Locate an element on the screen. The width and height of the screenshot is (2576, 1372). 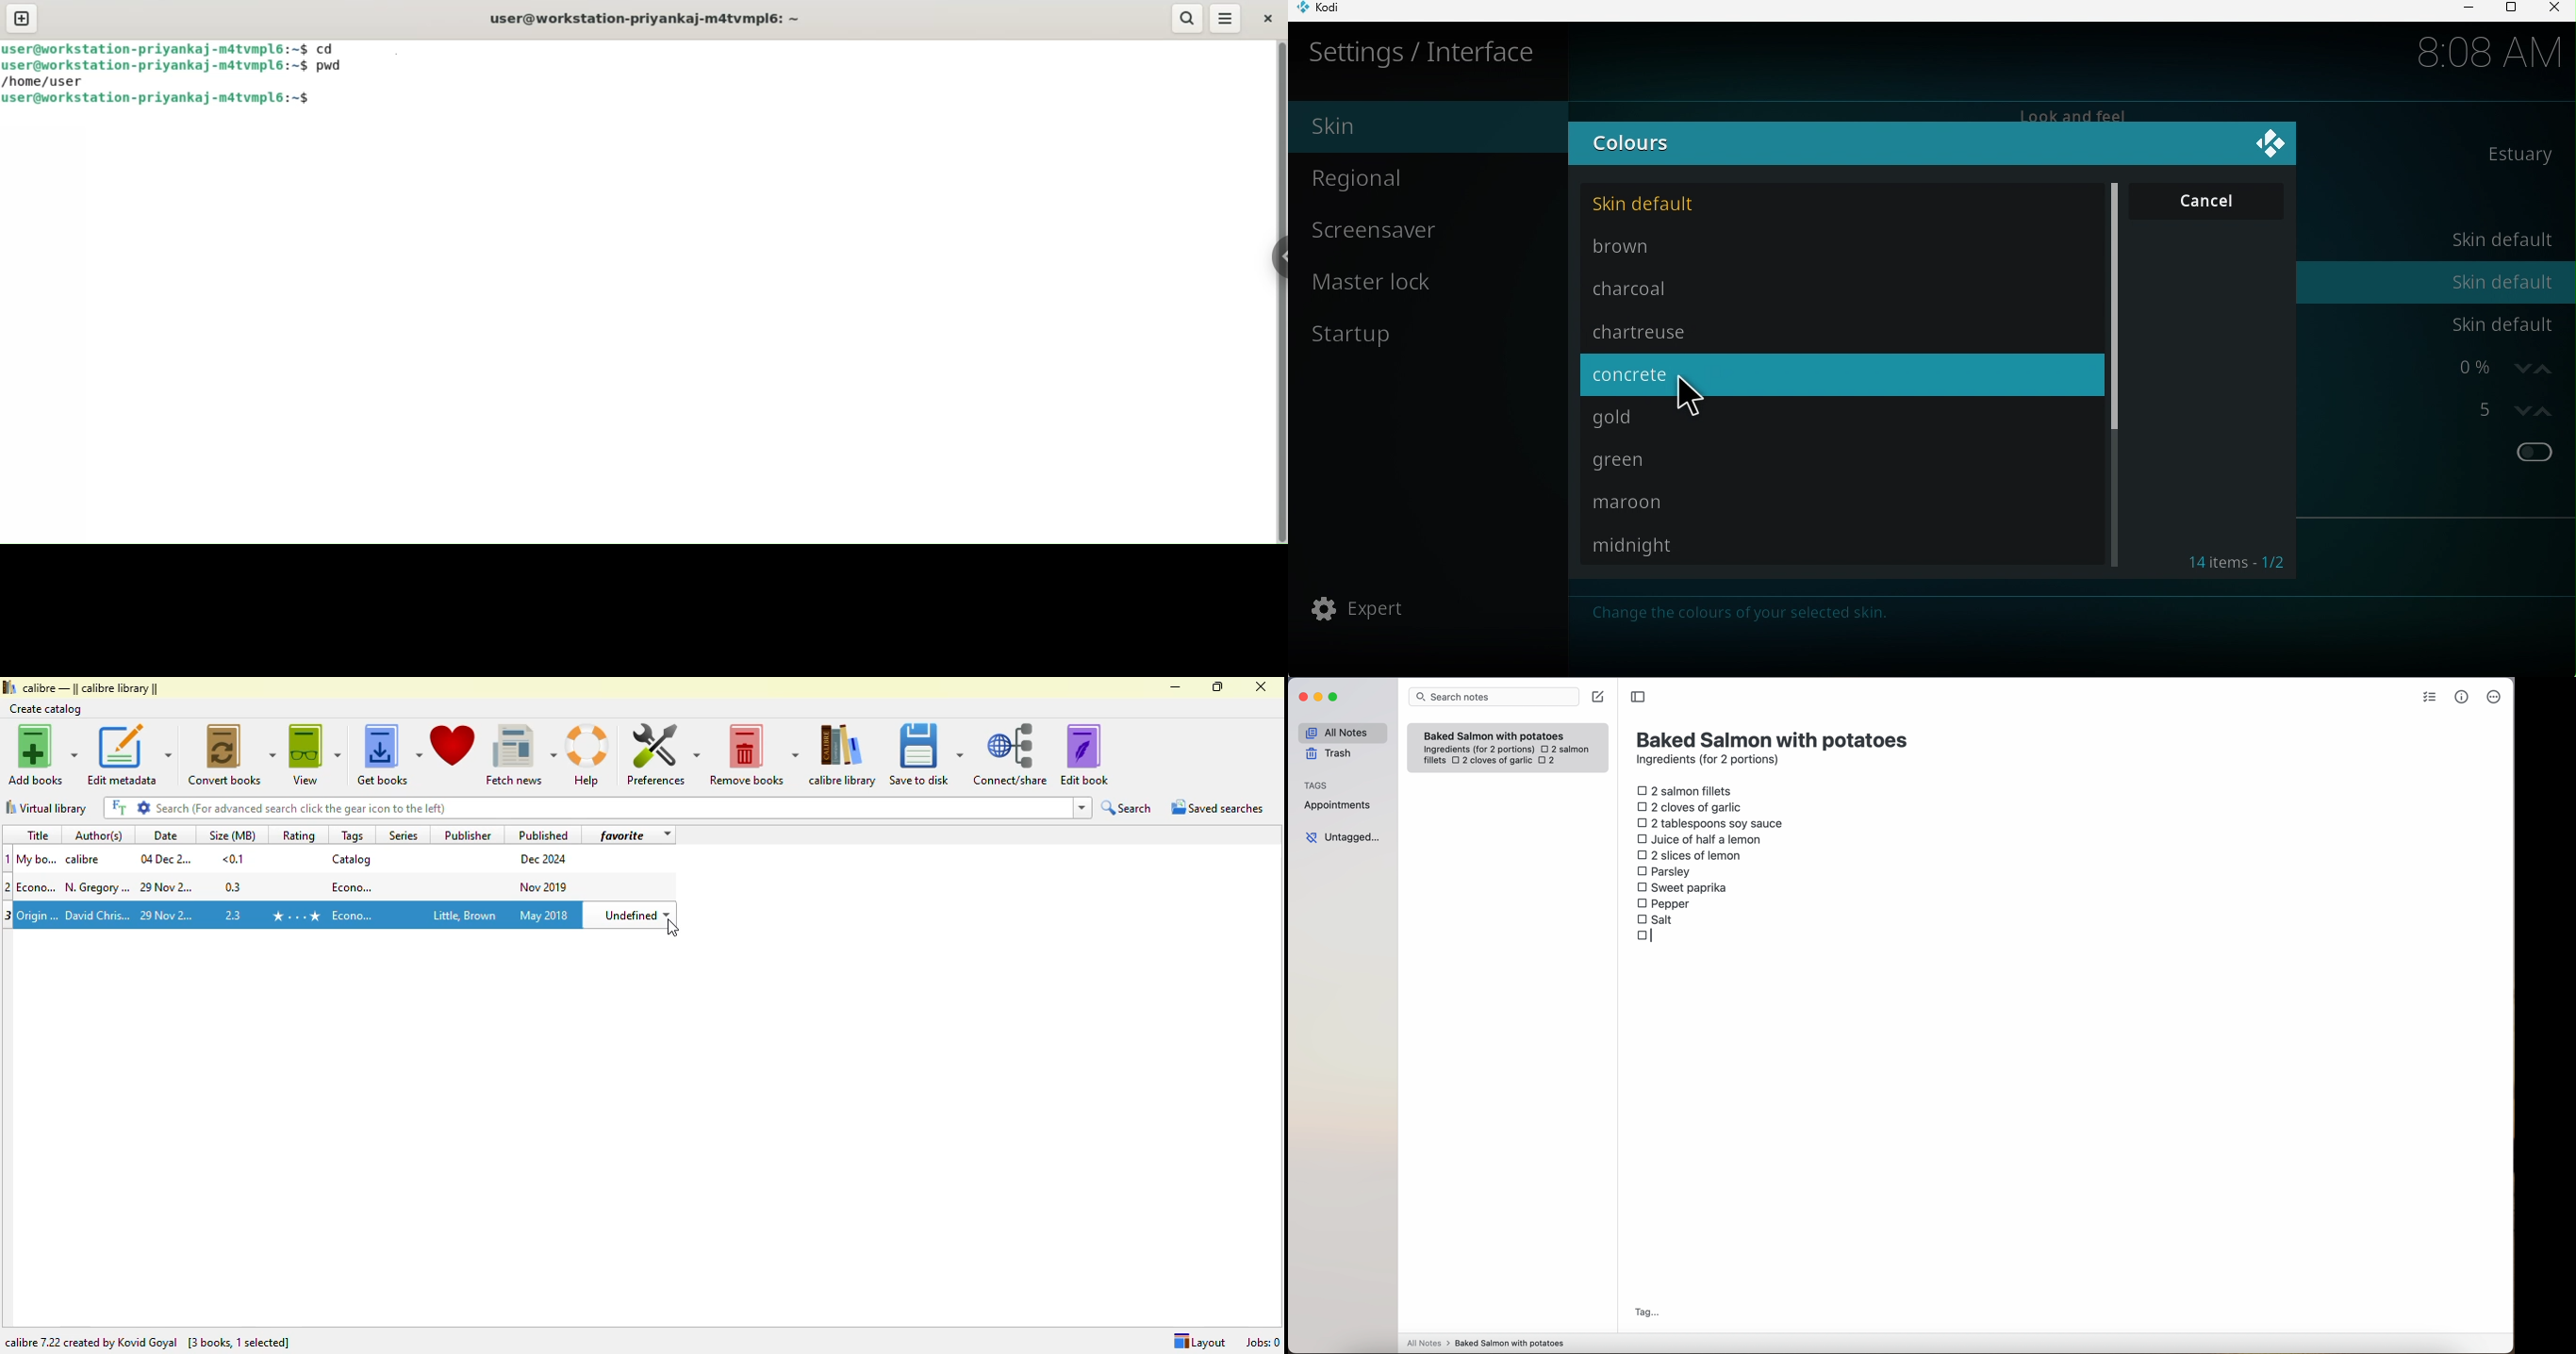
catalog is located at coordinates (352, 858).